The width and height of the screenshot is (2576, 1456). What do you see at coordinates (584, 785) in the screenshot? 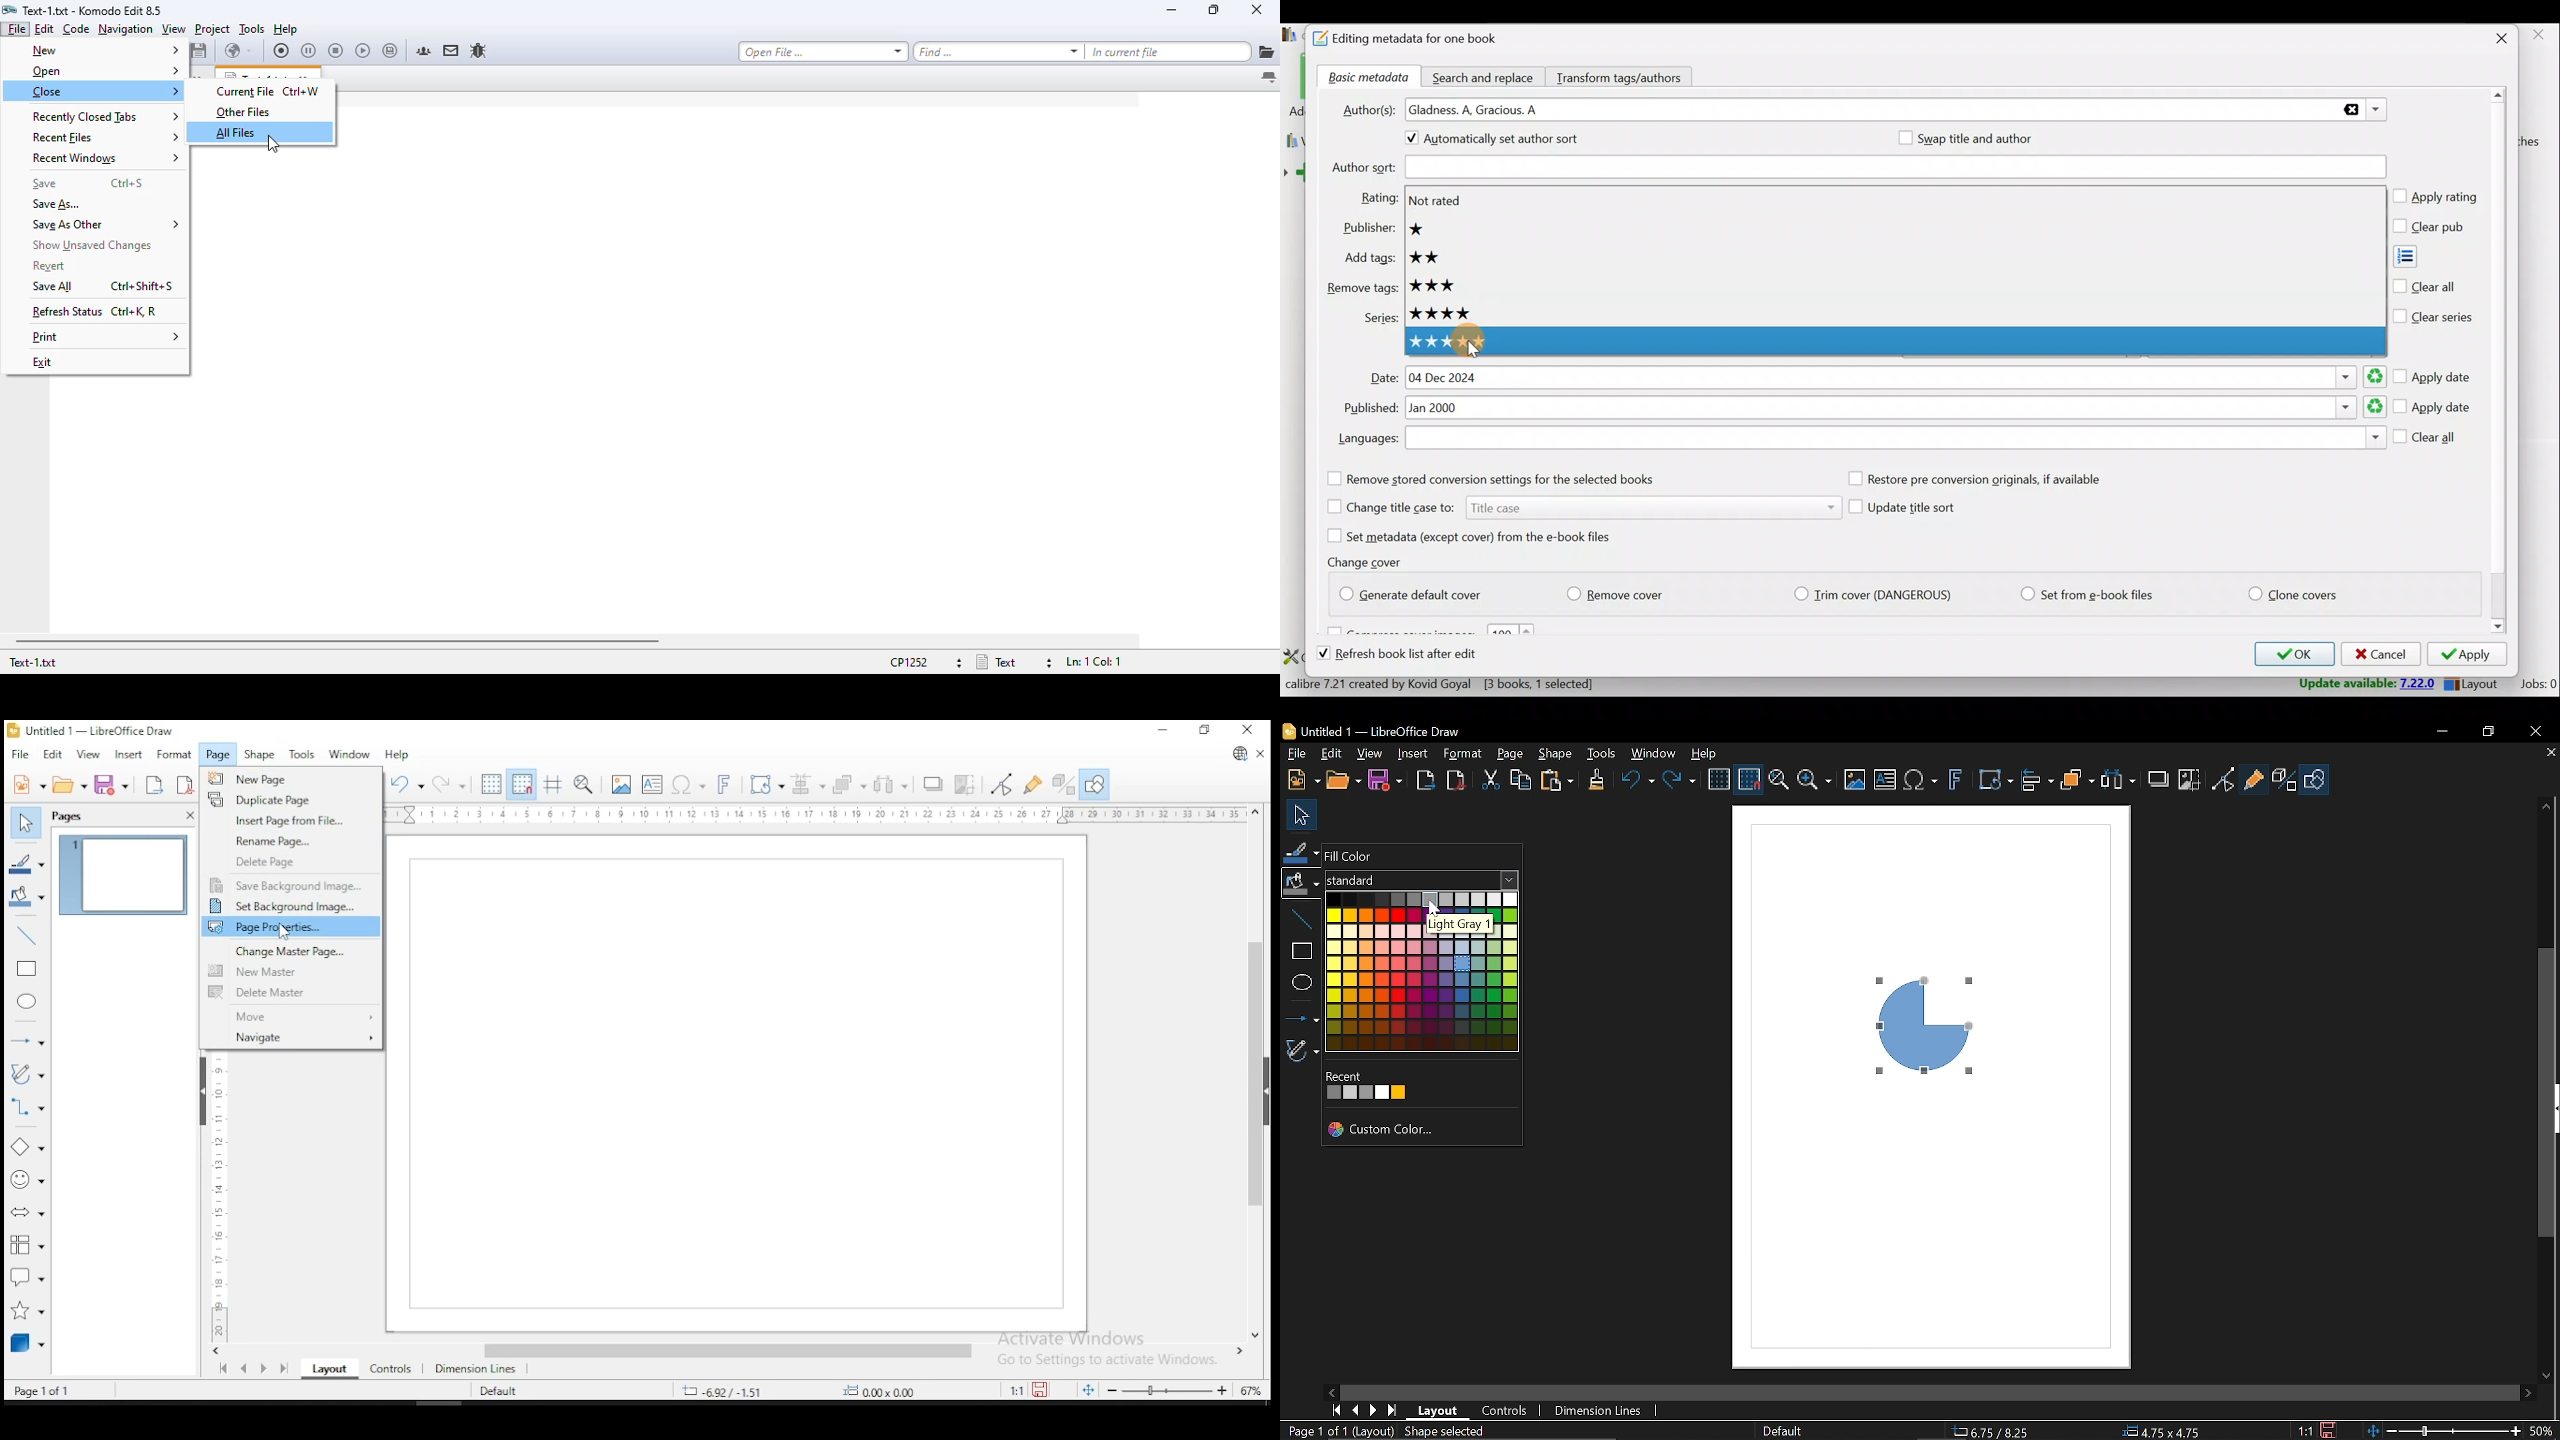
I see `pan and zoom` at bounding box center [584, 785].